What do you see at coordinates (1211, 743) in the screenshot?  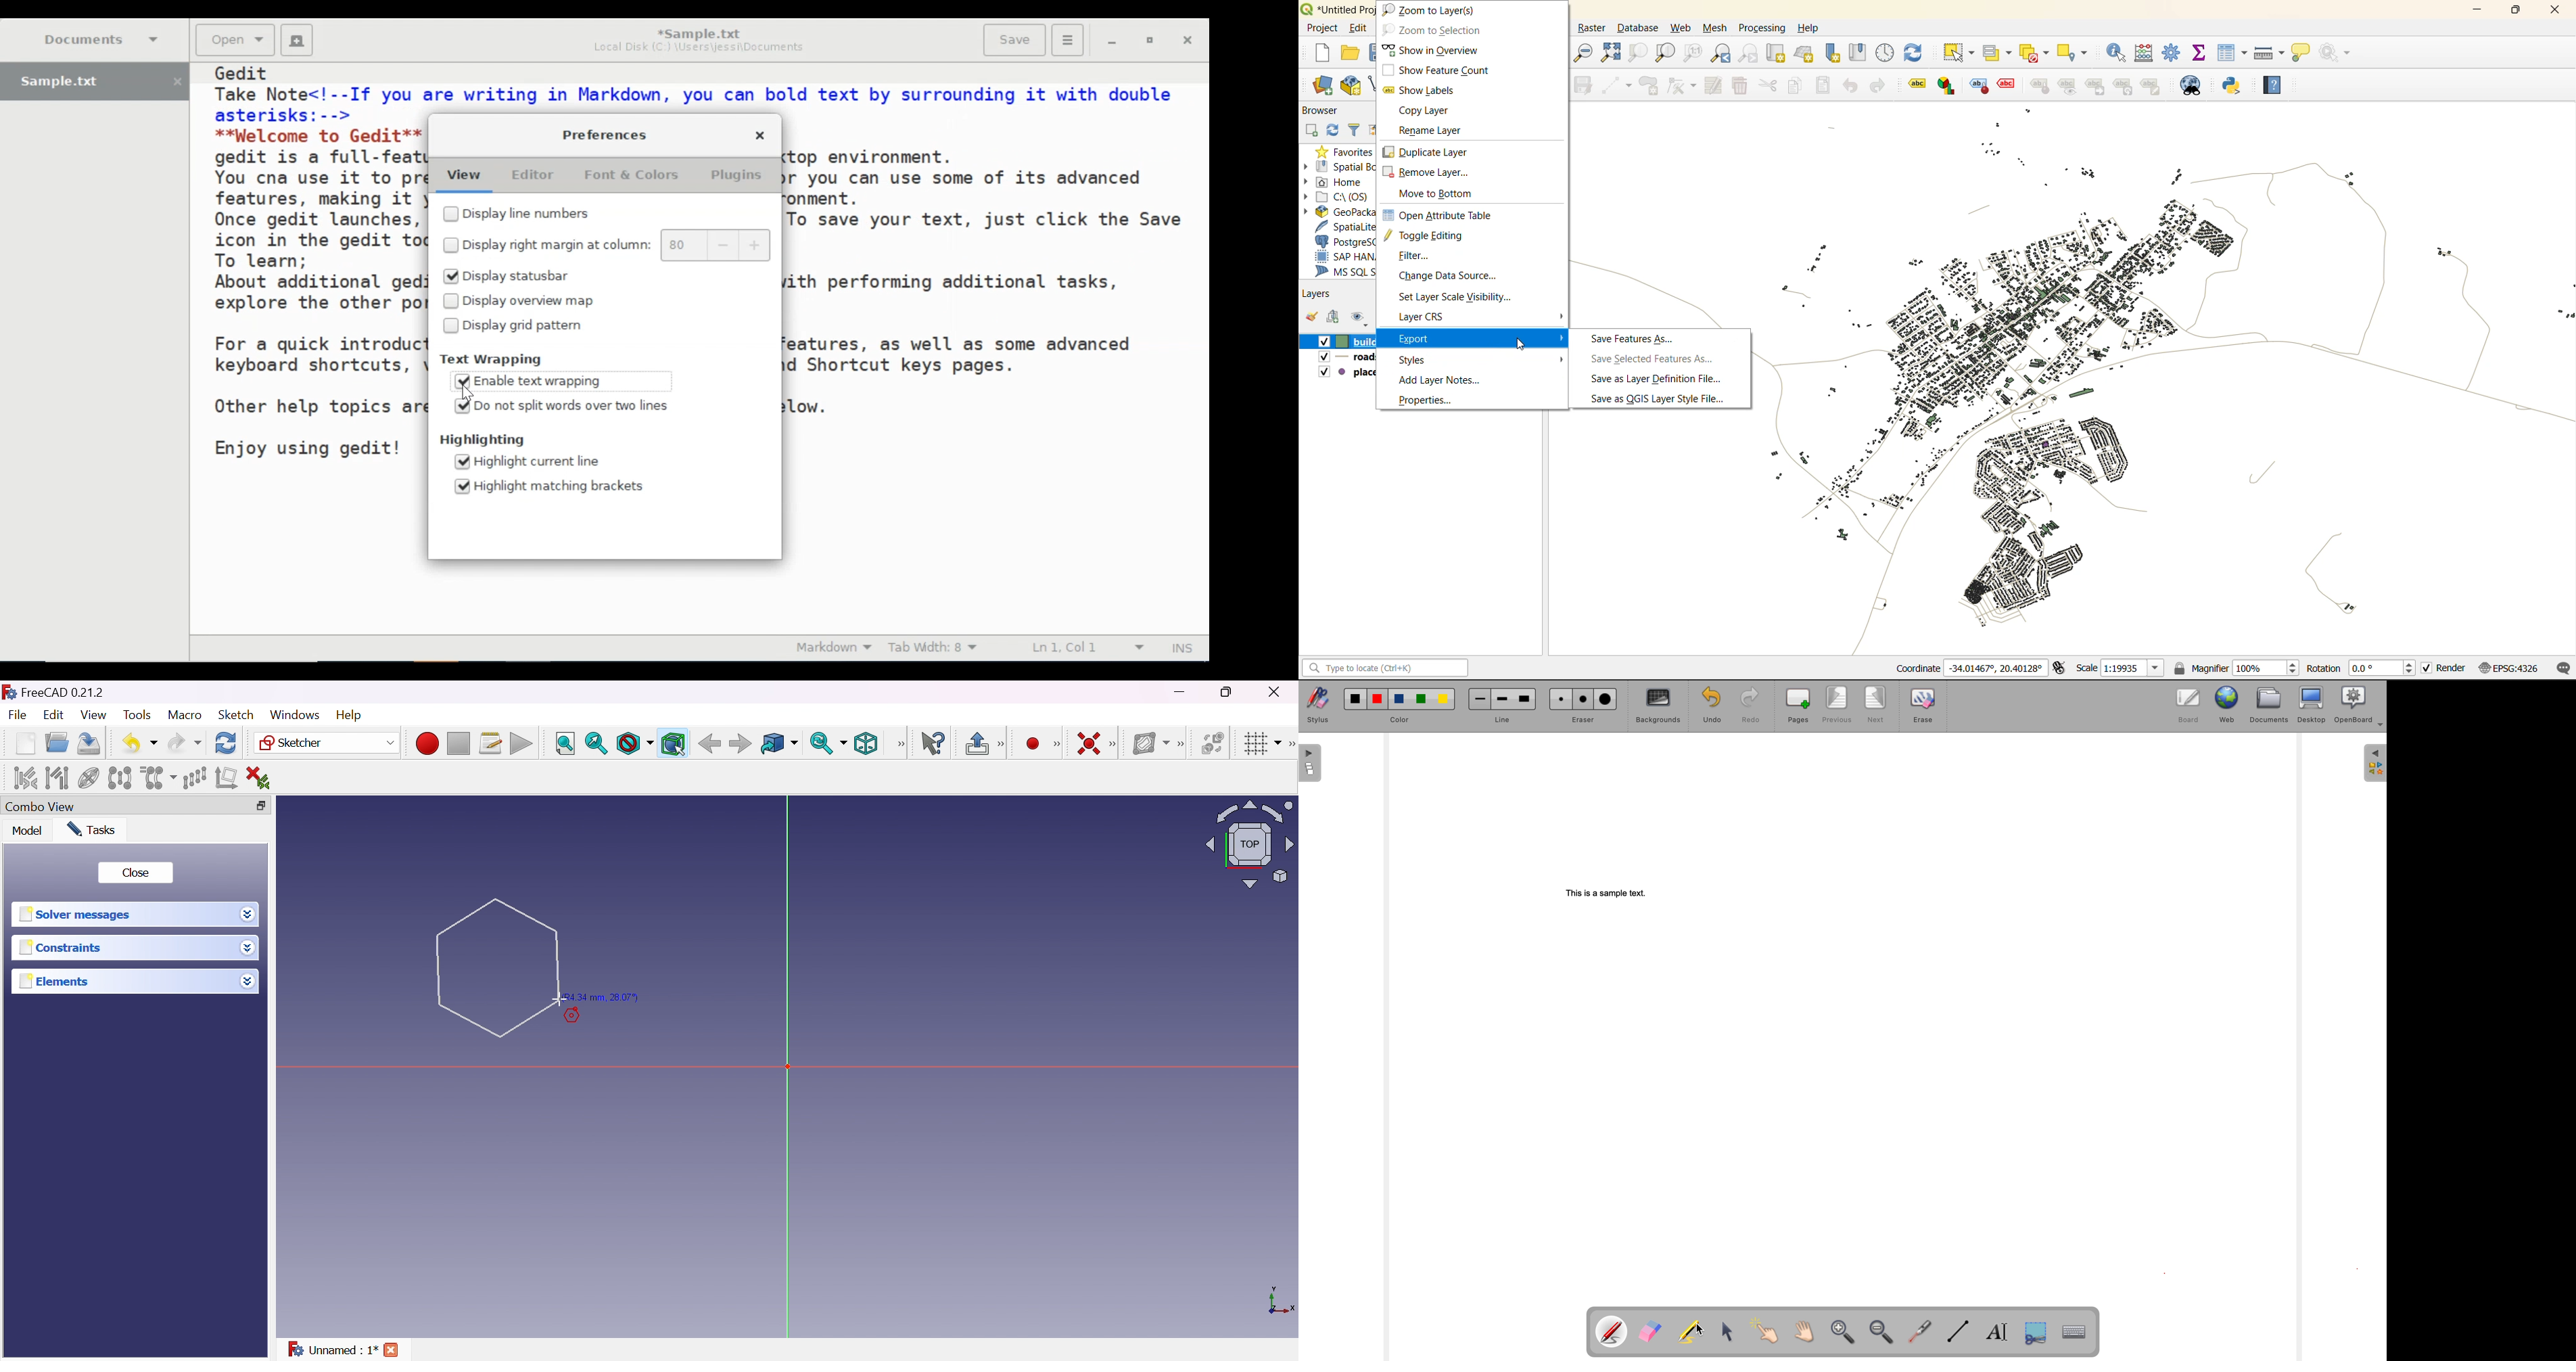 I see `Switch virtual space` at bounding box center [1211, 743].